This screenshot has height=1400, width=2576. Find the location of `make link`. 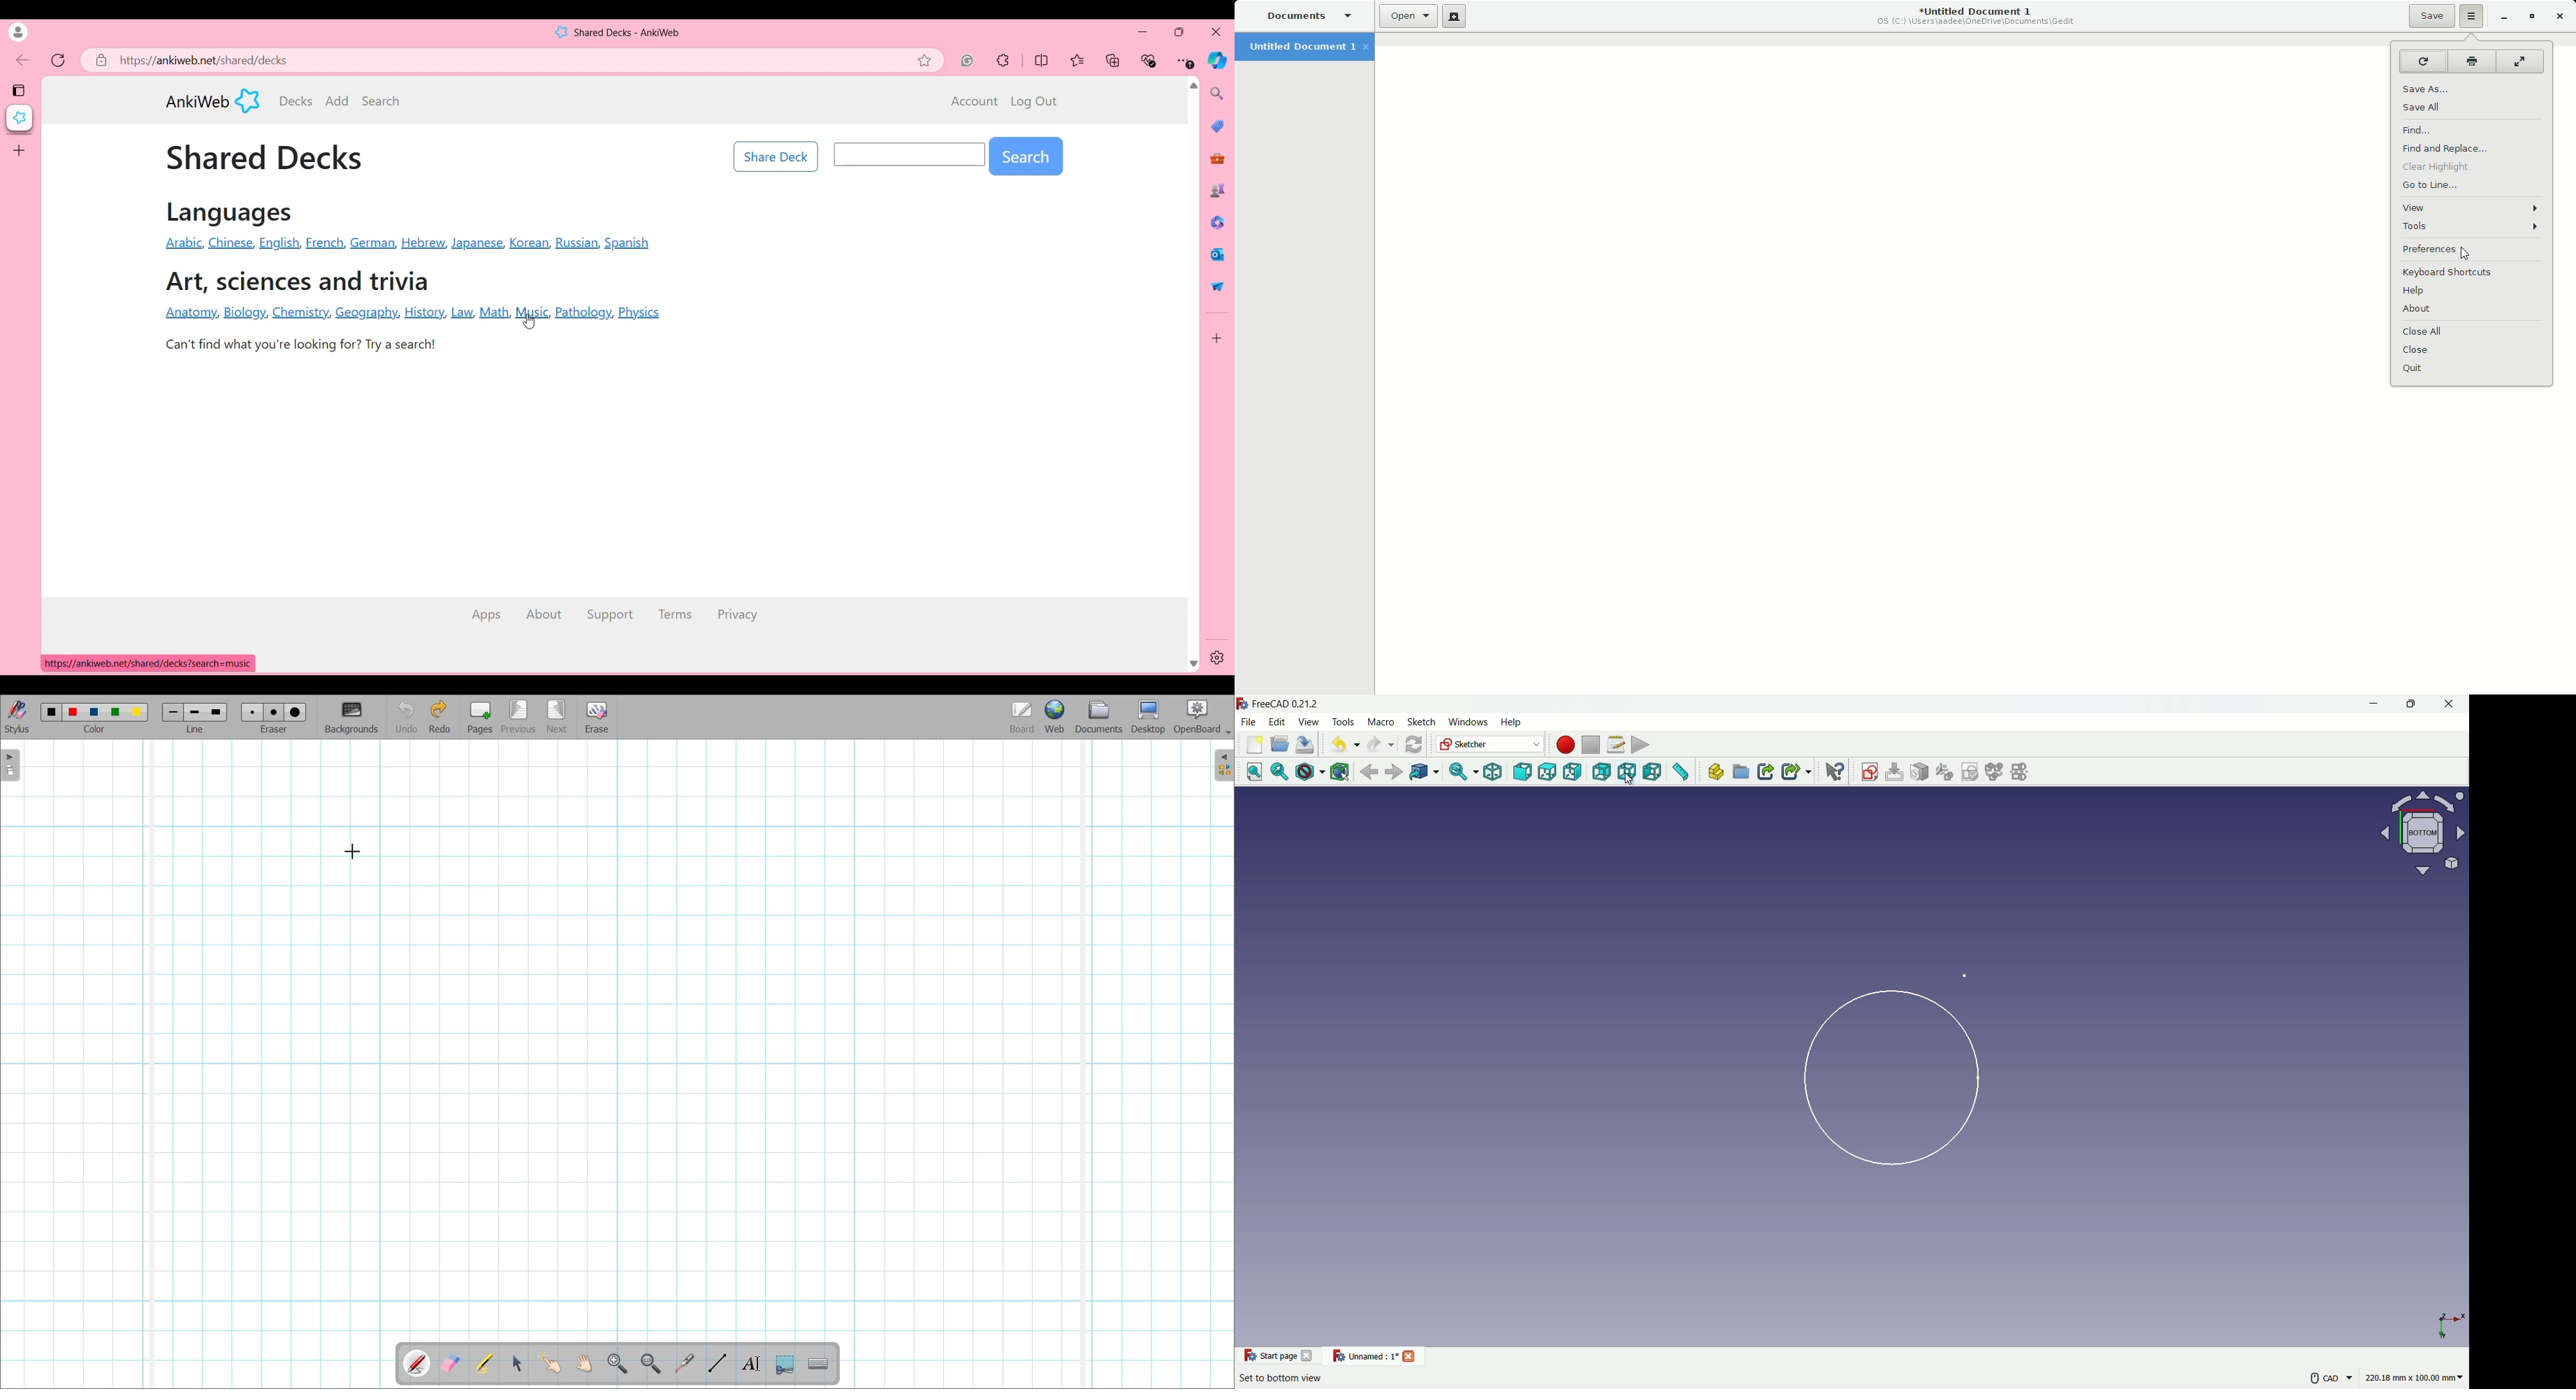

make link is located at coordinates (1766, 773).